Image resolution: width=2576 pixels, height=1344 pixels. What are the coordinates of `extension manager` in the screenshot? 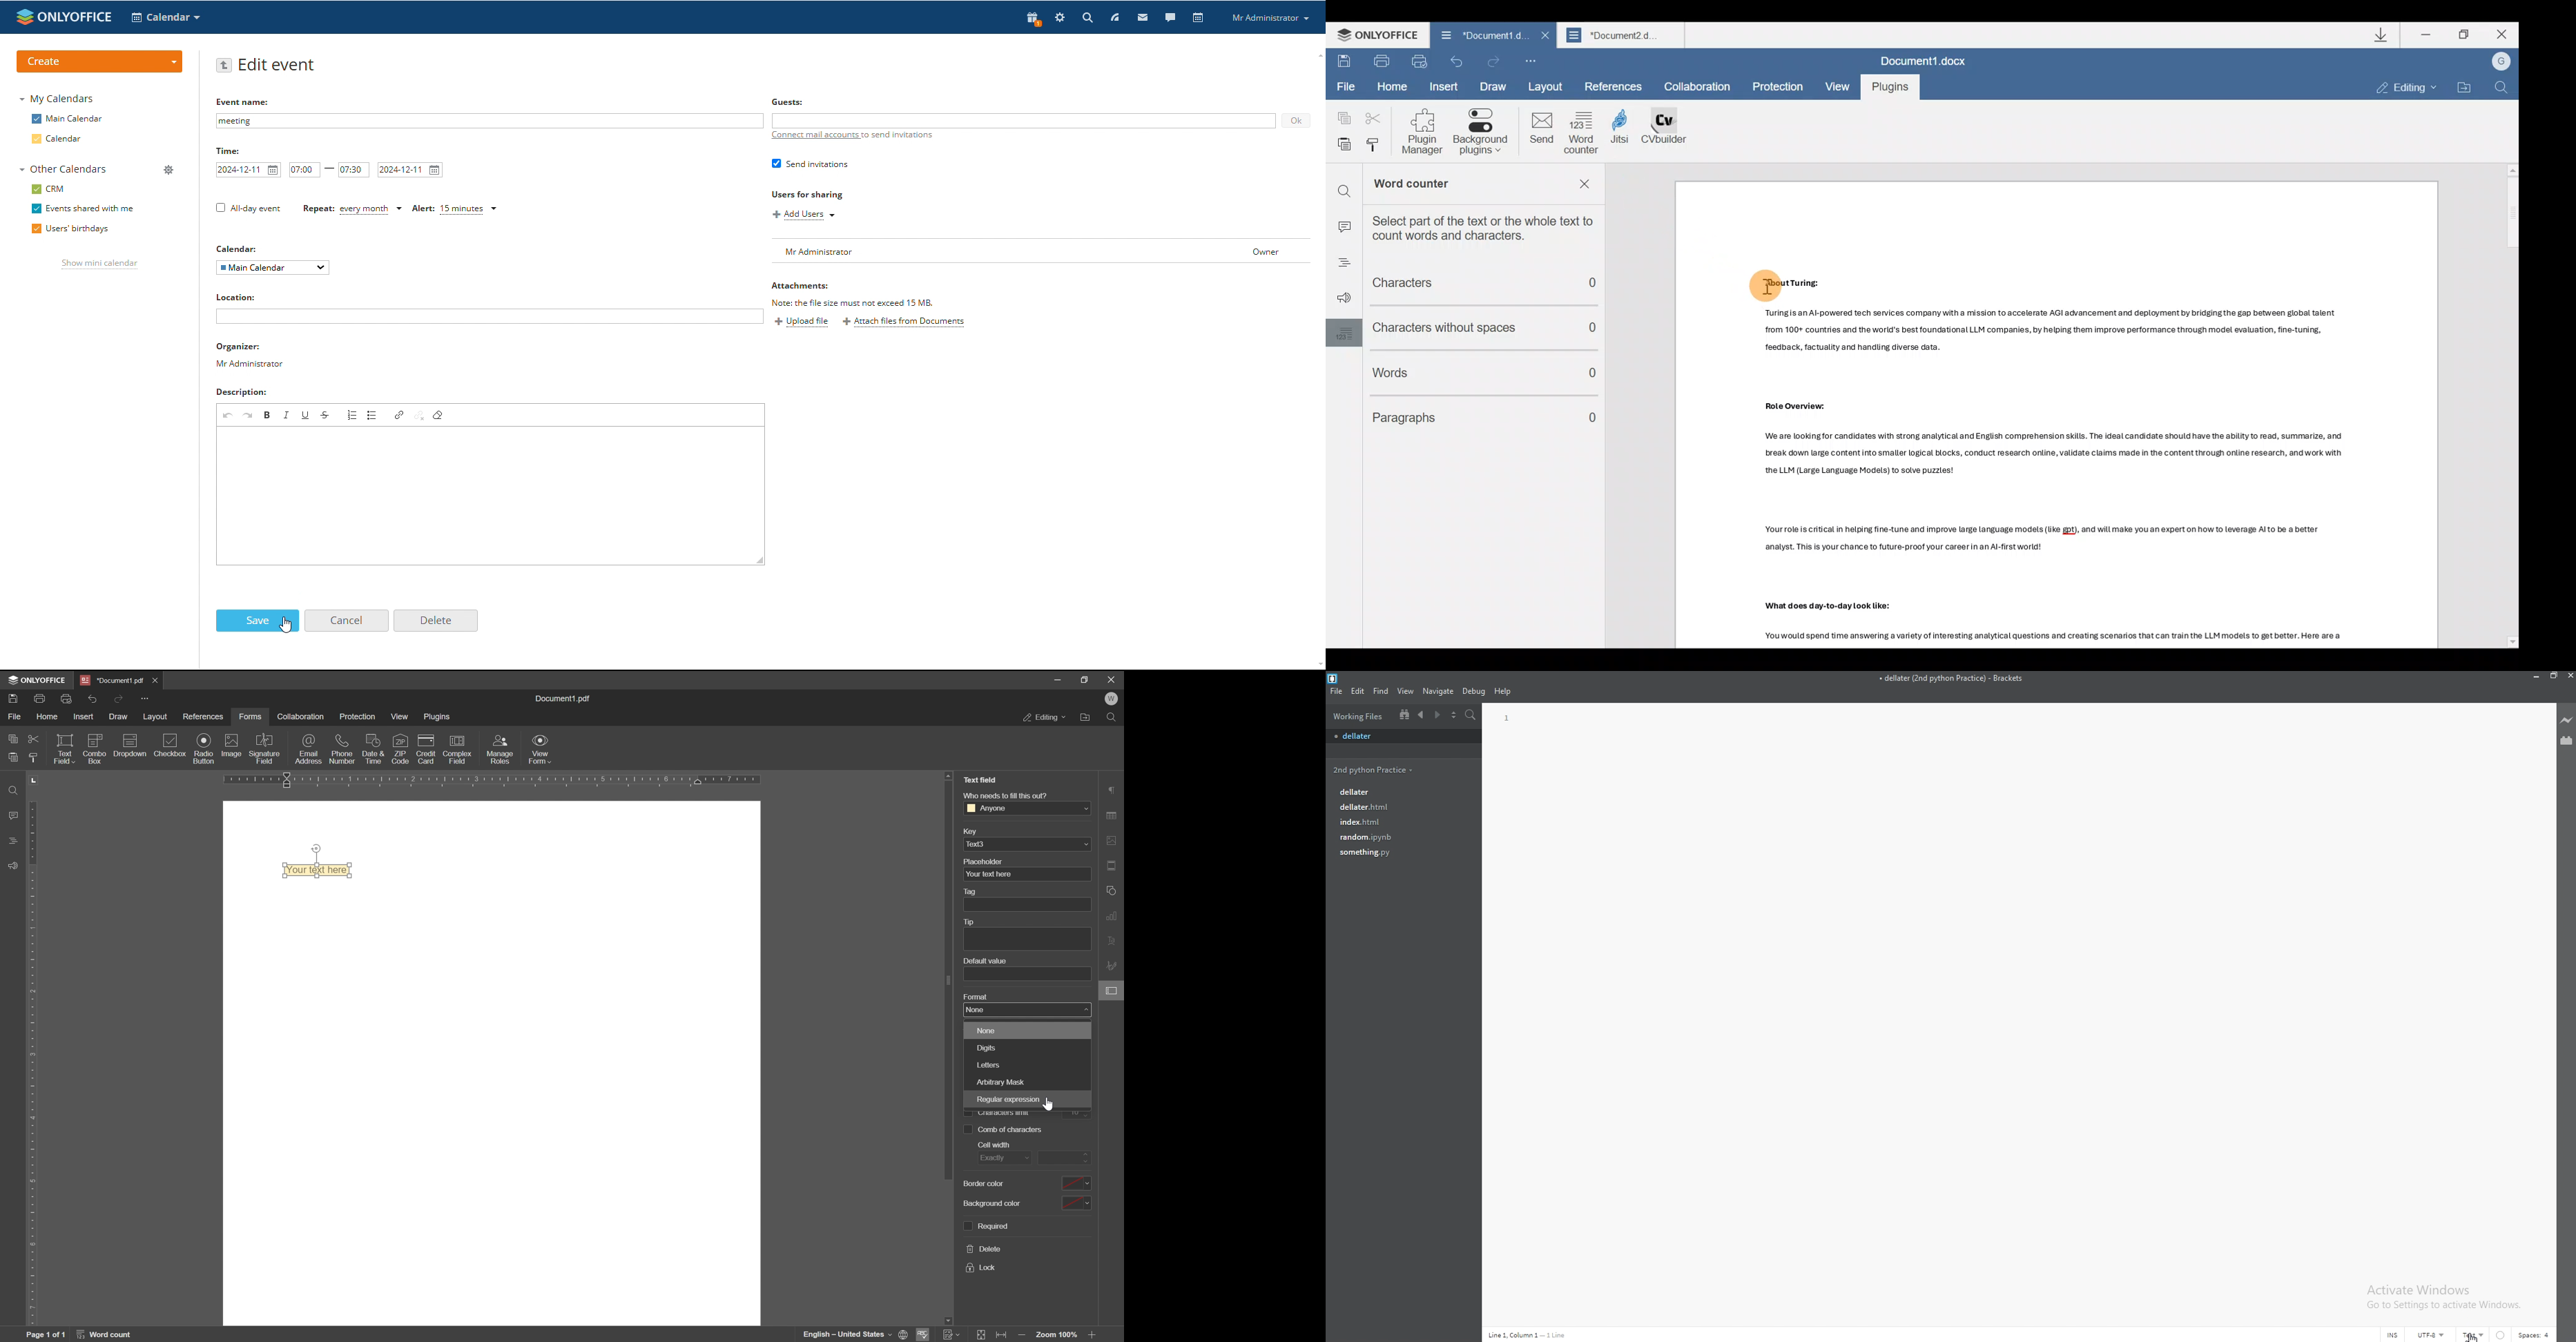 It's located at (2566, 739).